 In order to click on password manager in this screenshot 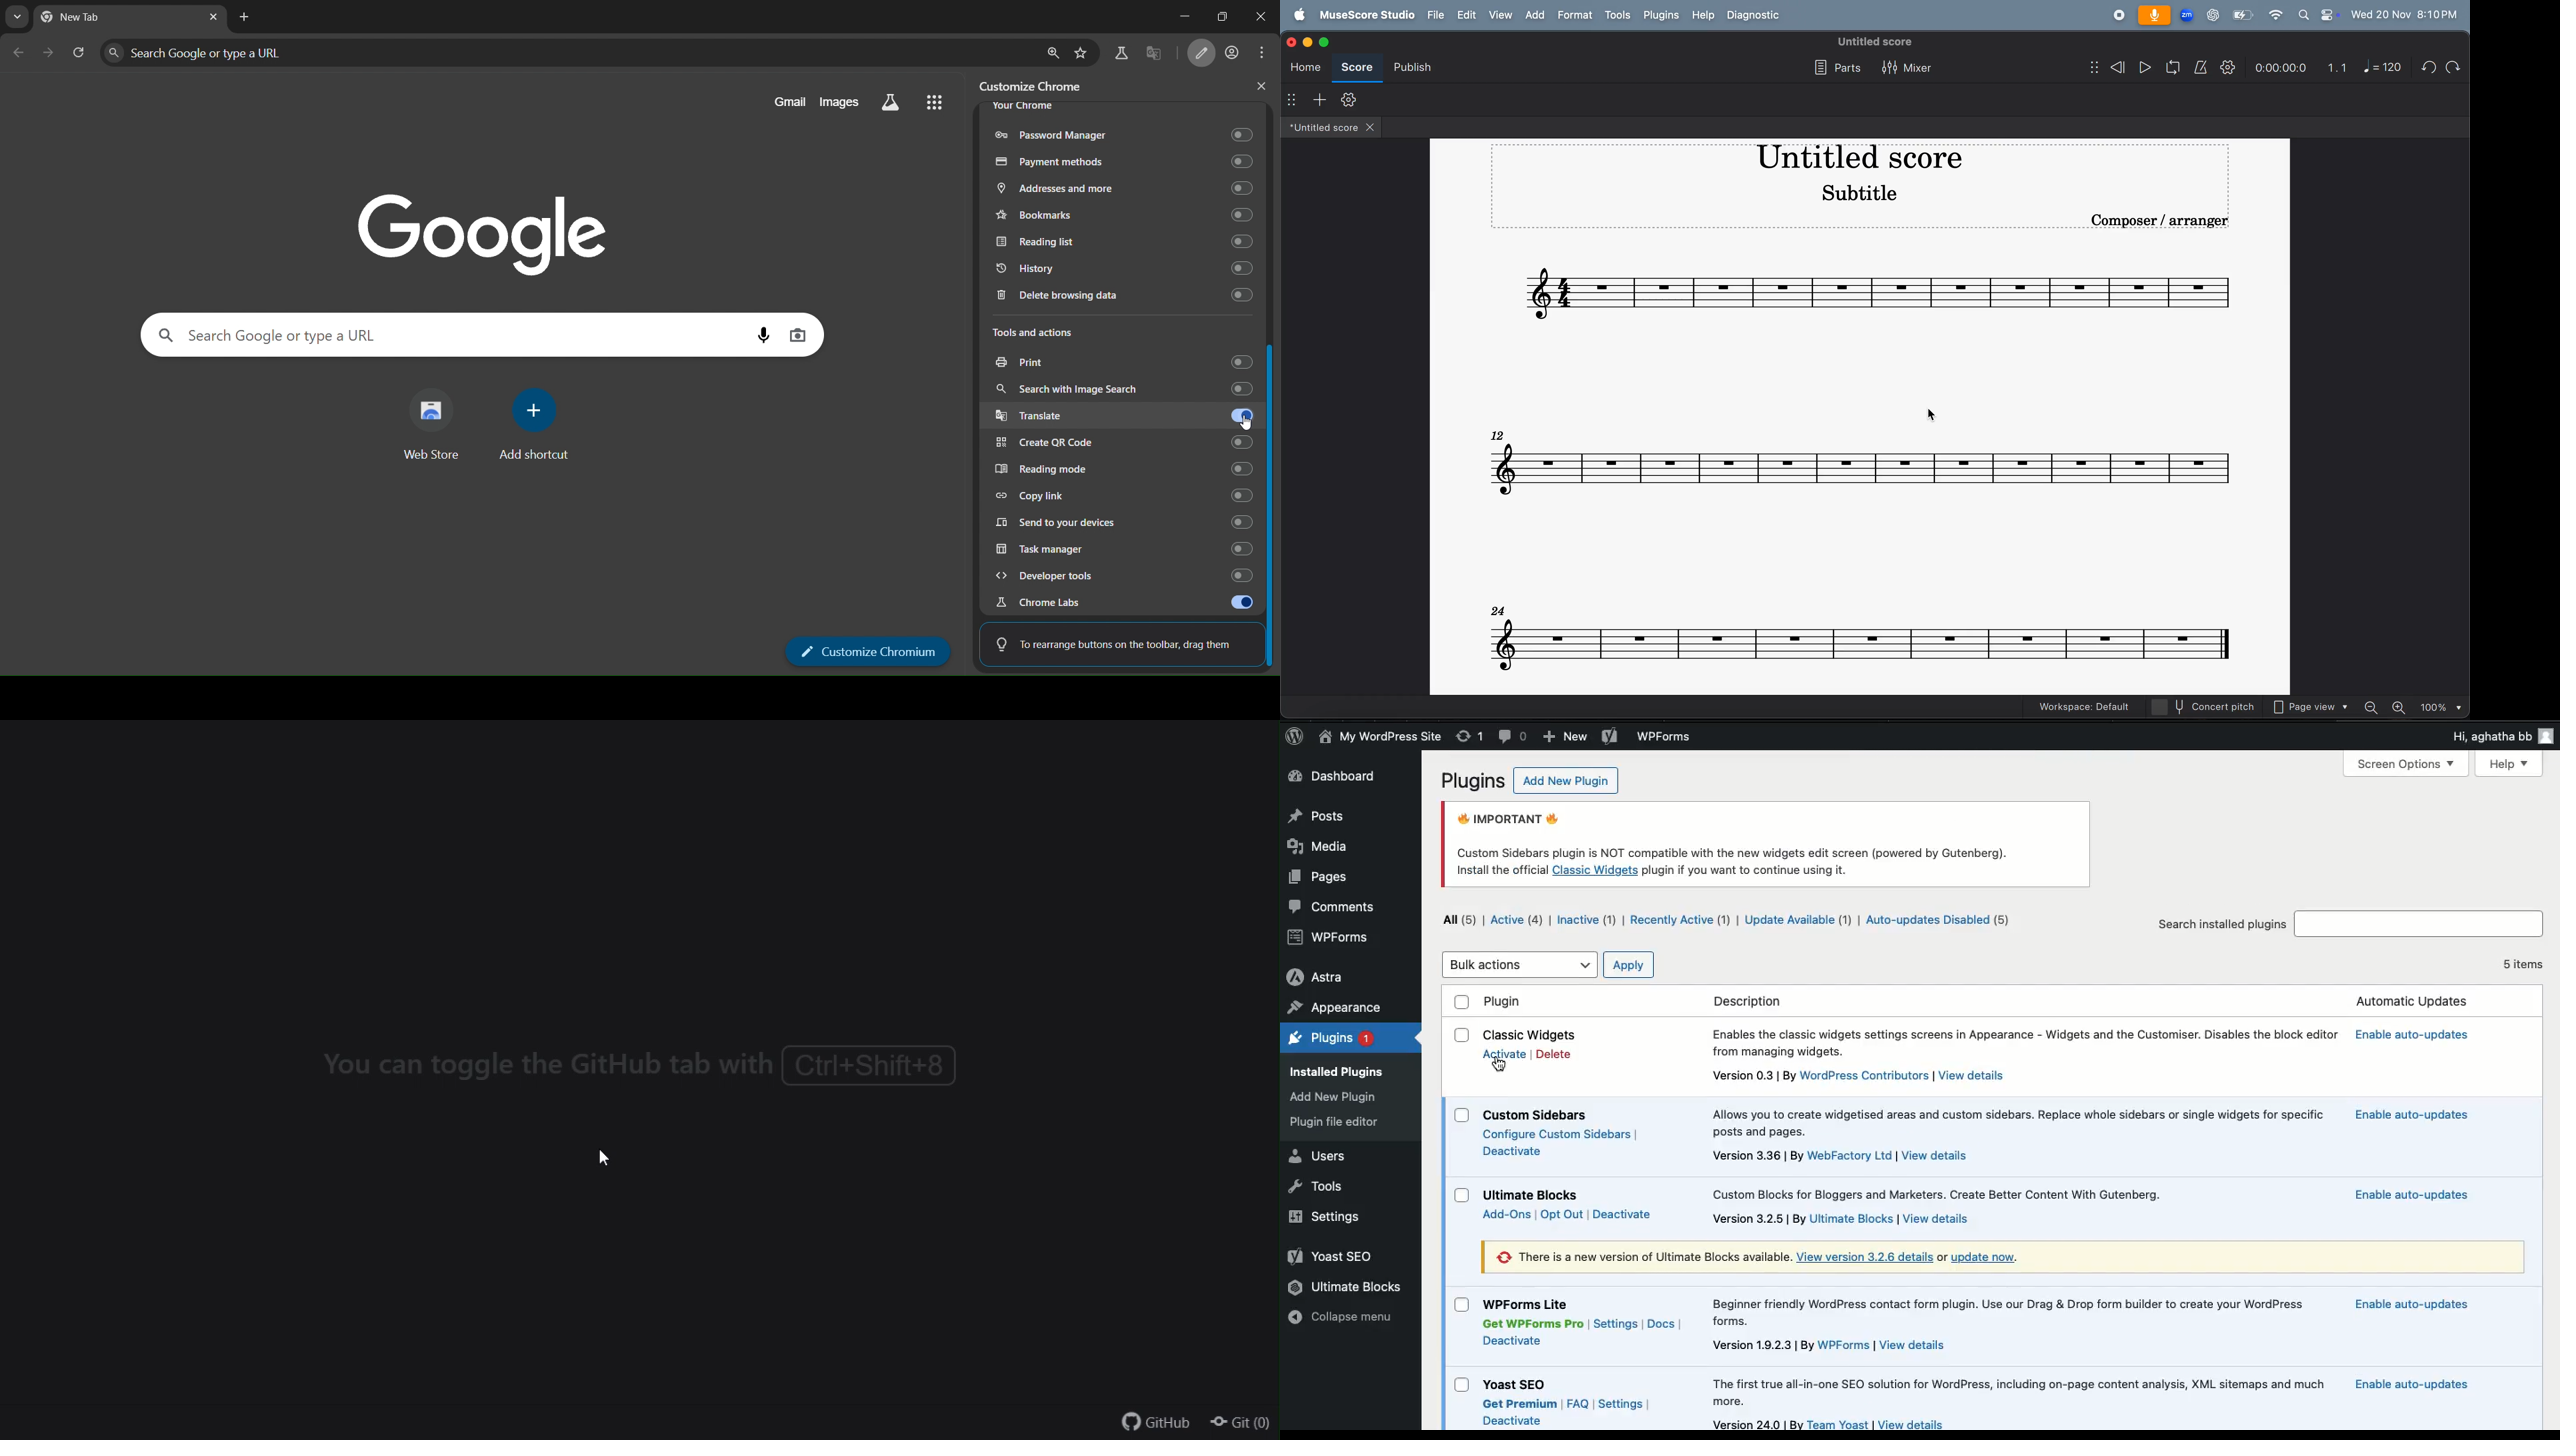, I will do `click(1121, 133)`.